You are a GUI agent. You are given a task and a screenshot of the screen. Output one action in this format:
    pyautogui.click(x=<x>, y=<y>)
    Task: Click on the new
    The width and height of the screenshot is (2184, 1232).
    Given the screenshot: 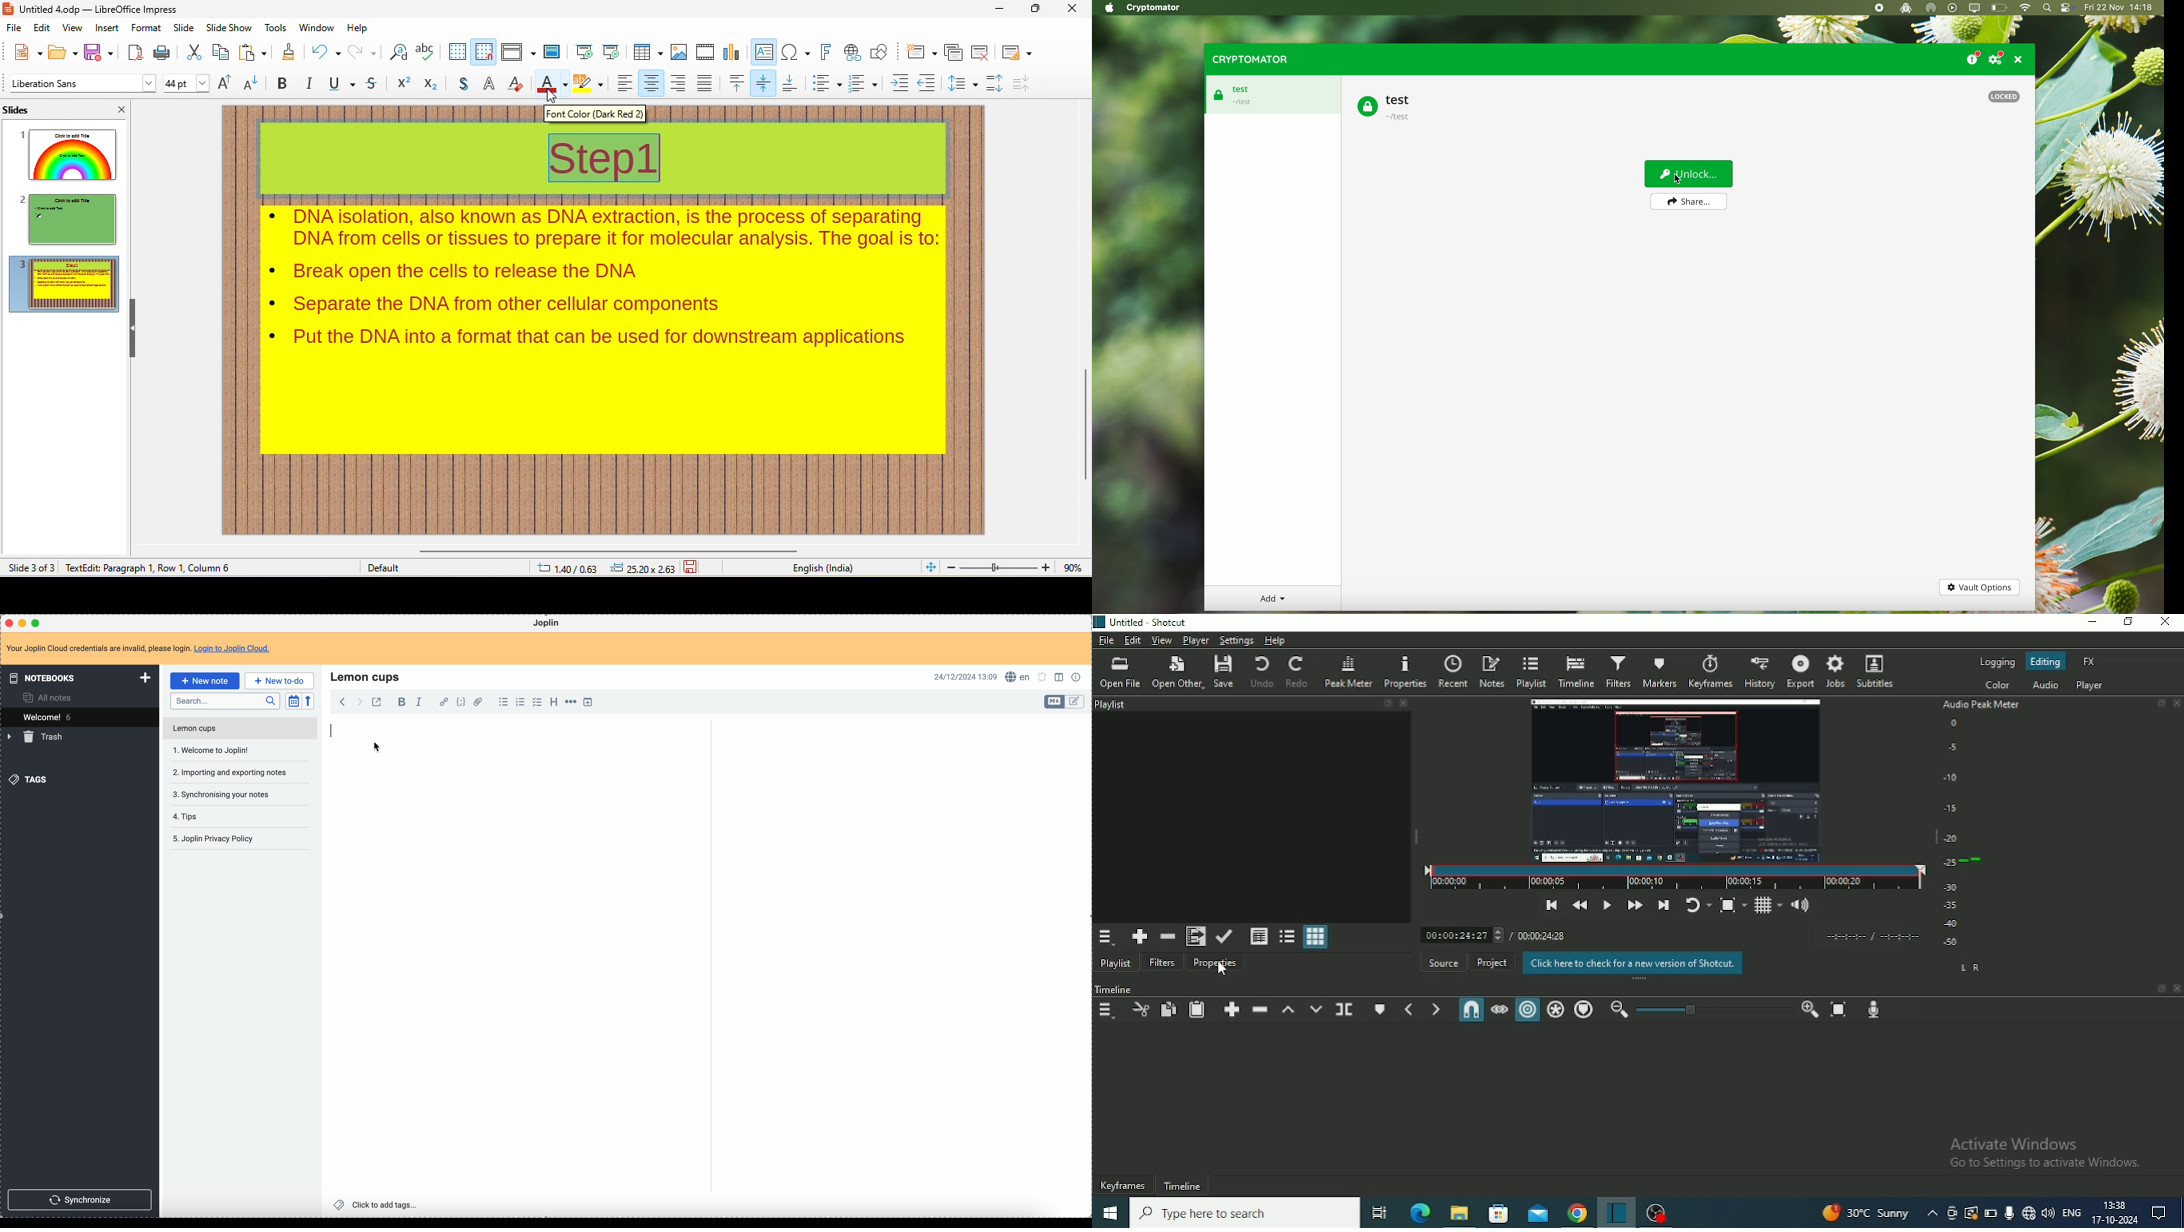 What is the action you would take?
    pyautogui.click(x=26, y=51)
    